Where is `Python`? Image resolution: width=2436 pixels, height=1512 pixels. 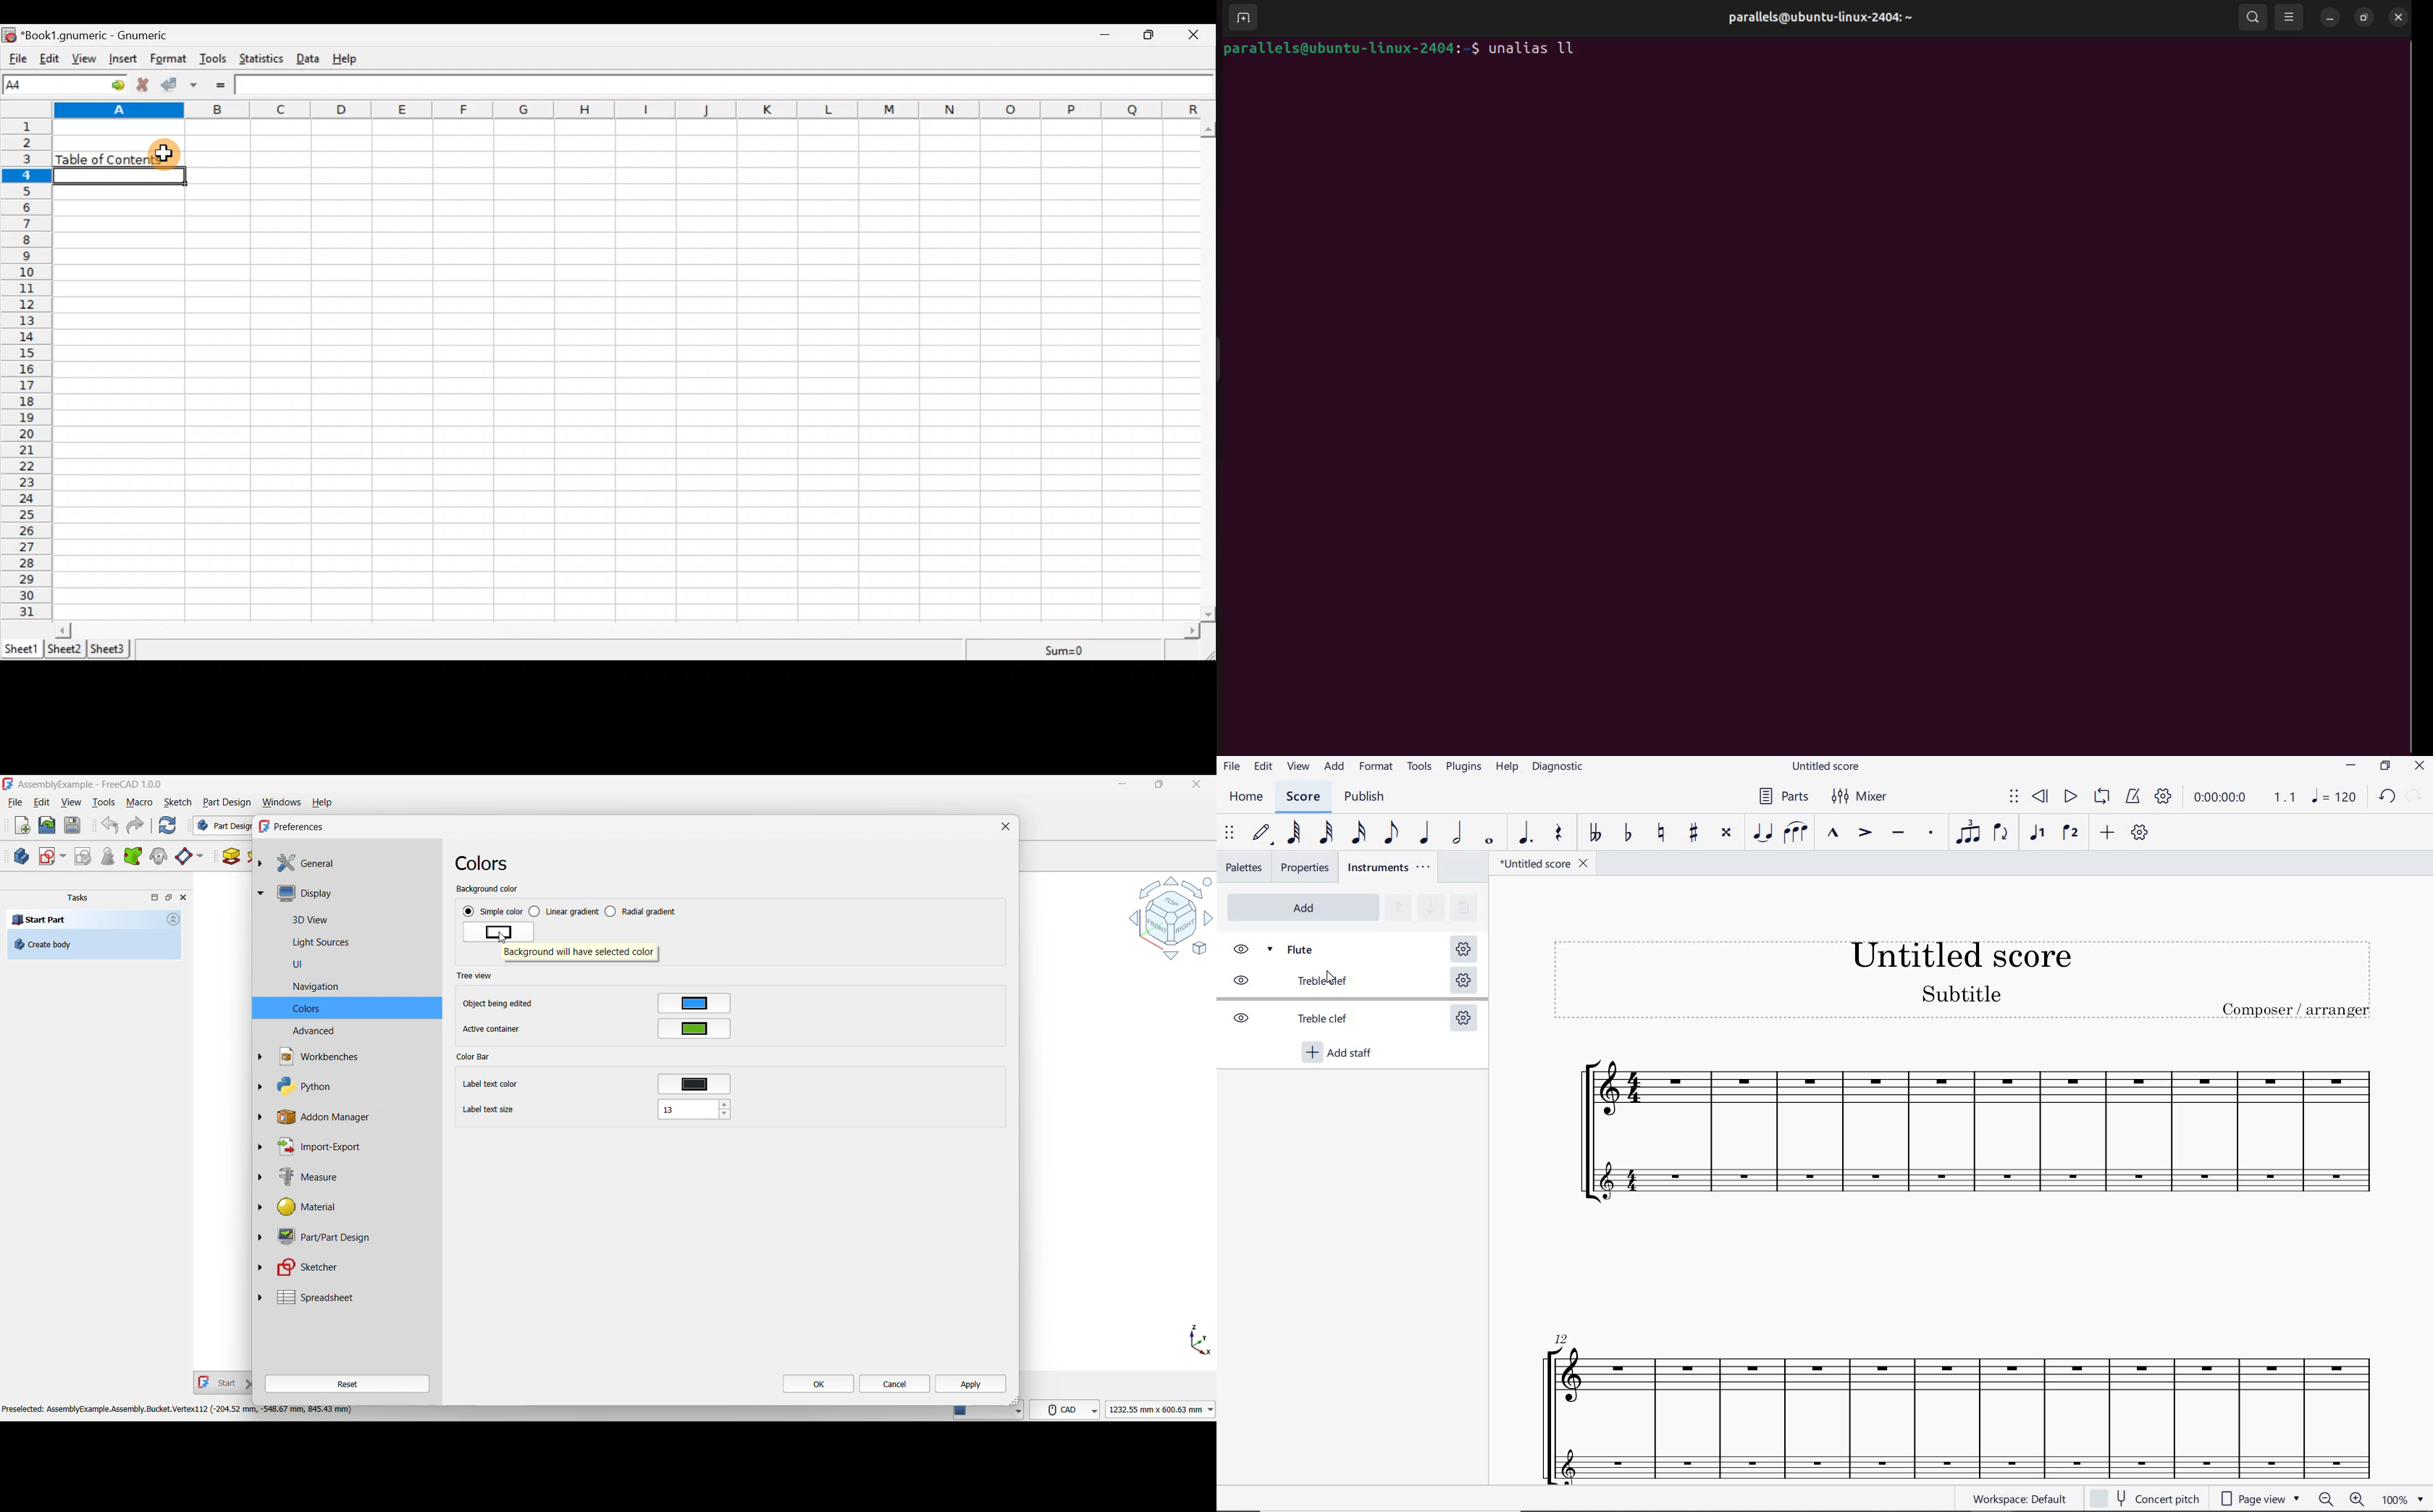 Python is located at coordinates (354, 1086).